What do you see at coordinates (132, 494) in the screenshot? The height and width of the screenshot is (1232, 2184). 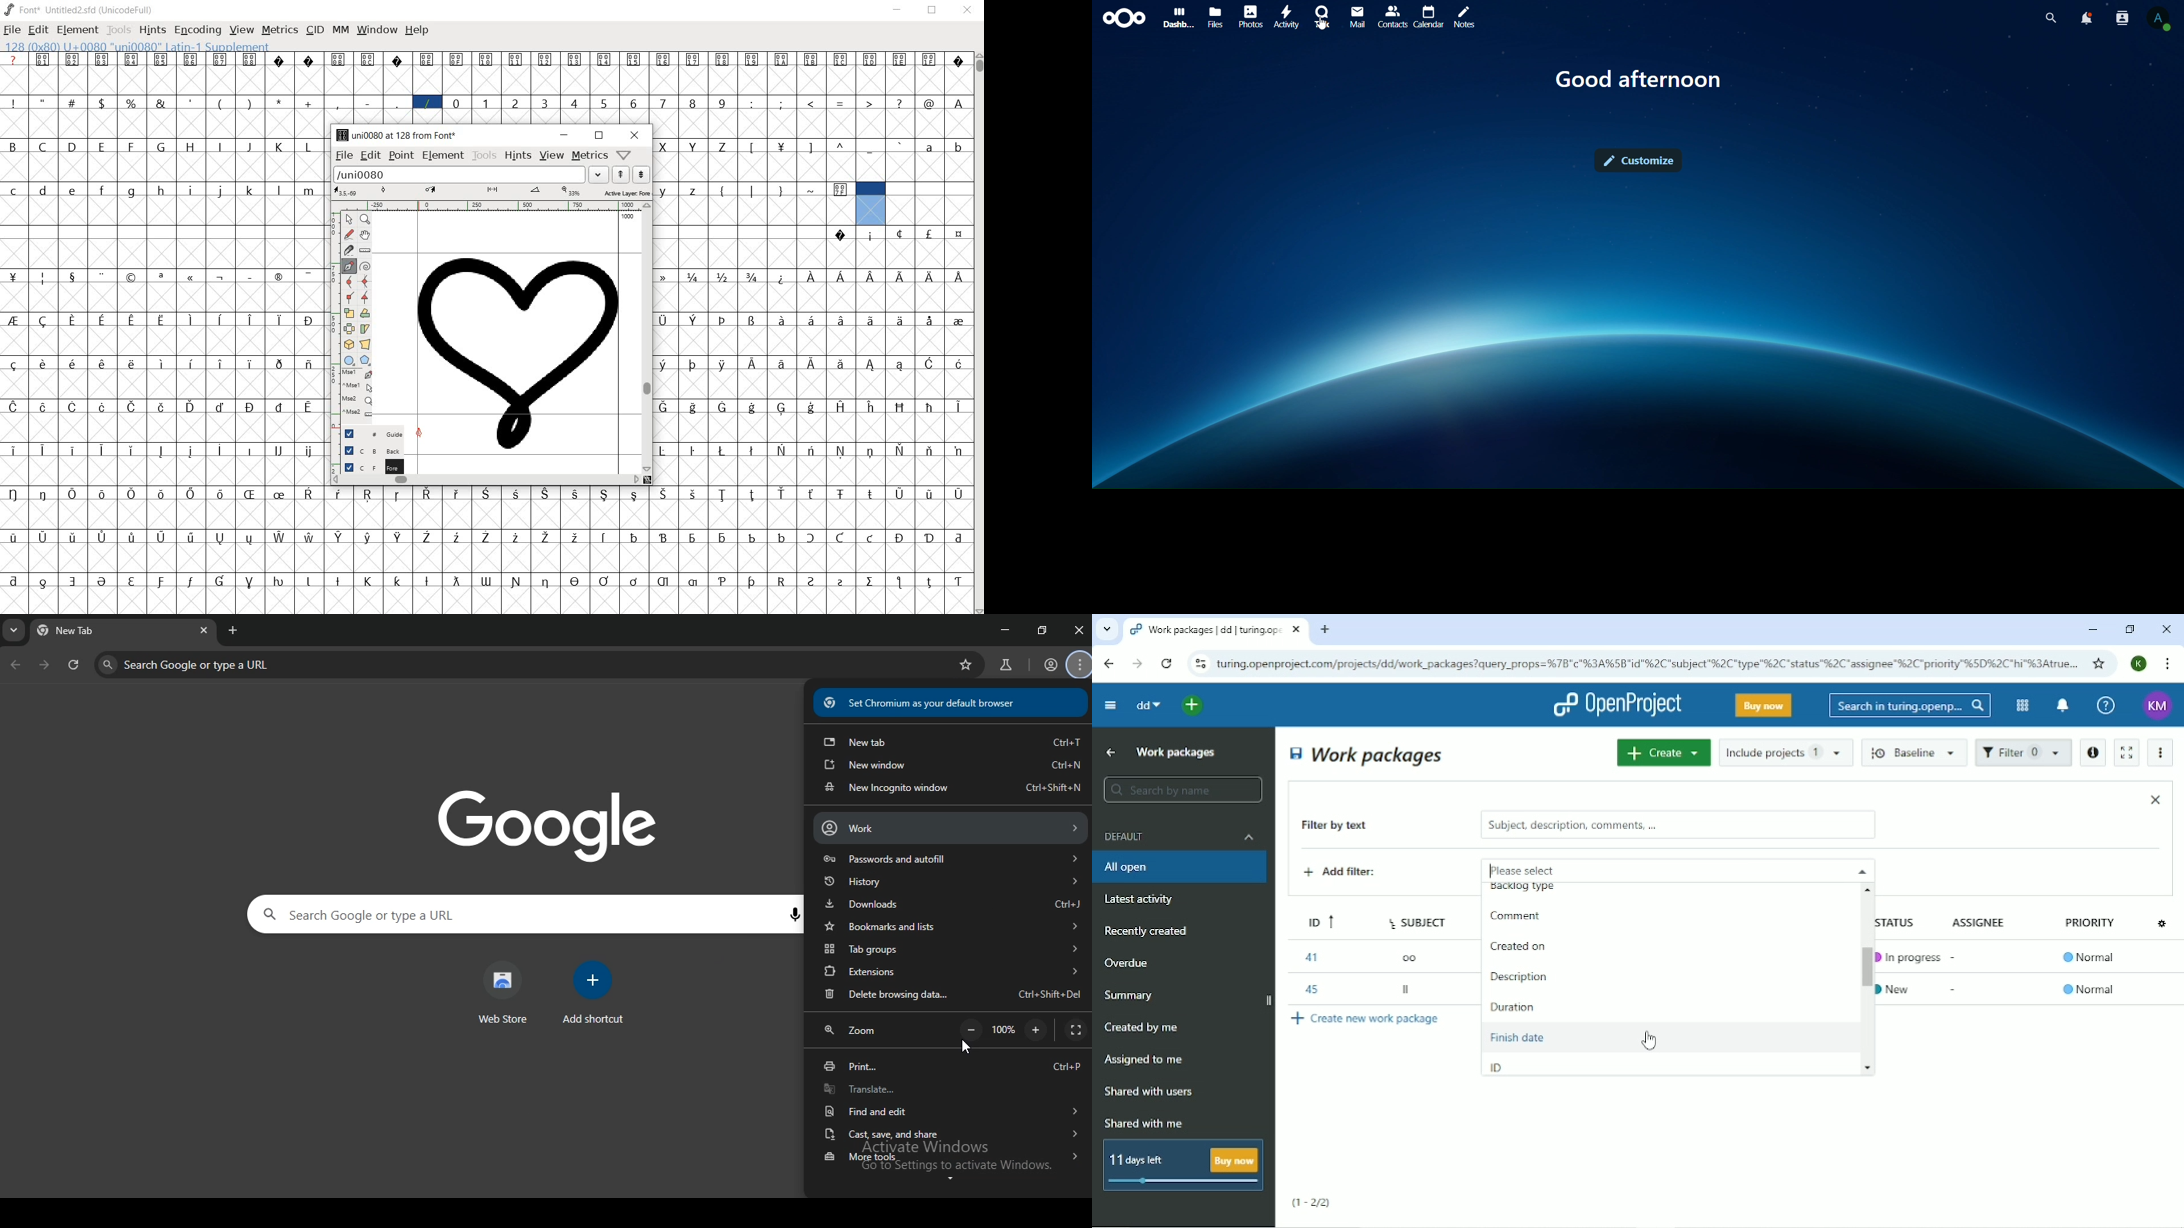 I see `glyph` at bounding box center [132, 494].